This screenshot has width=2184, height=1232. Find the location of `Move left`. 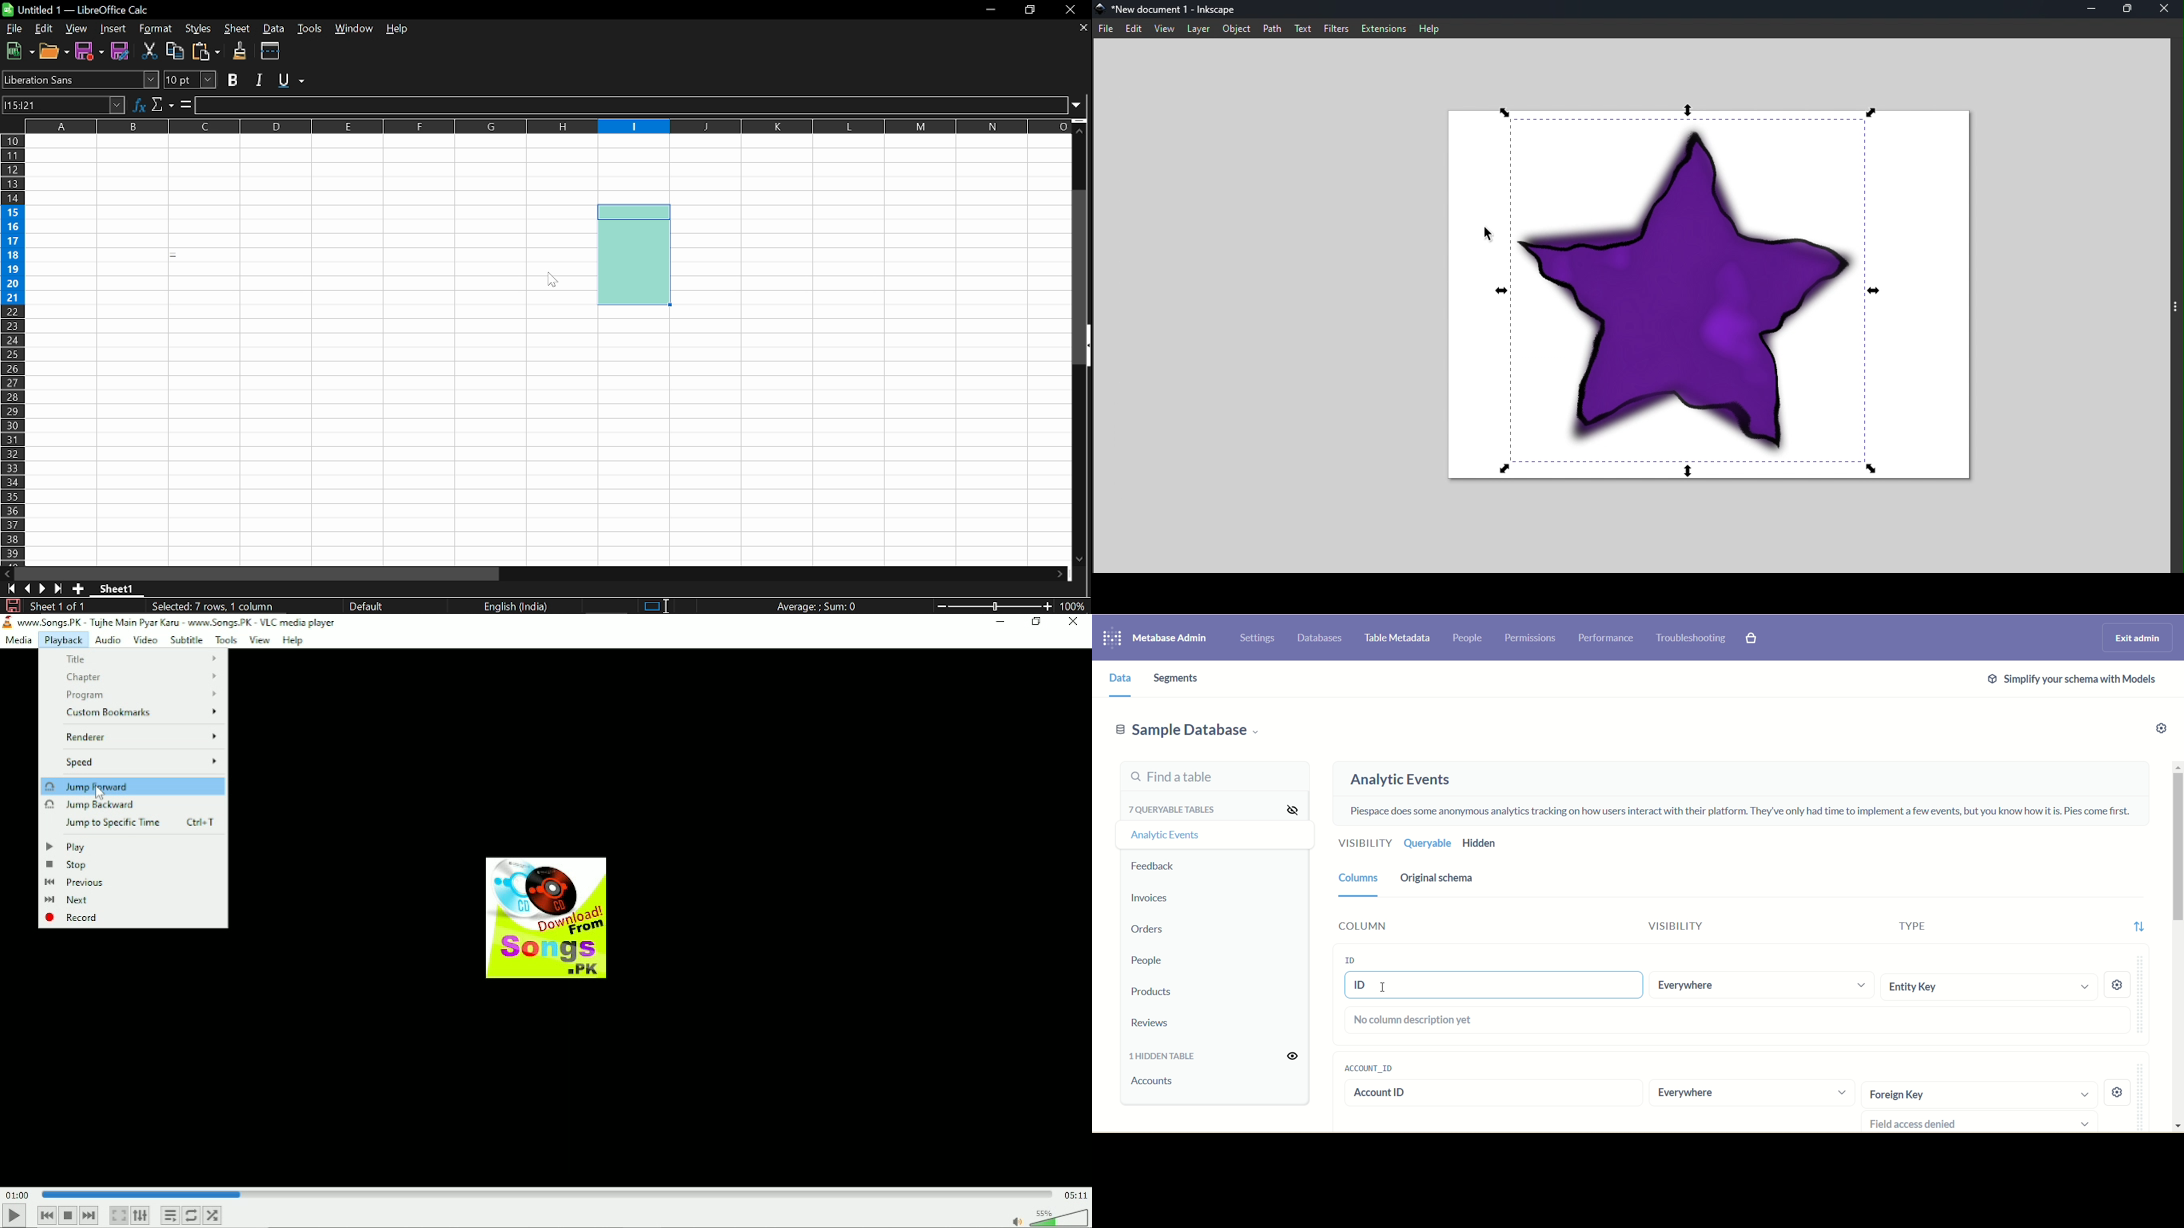

Move left is located at coordinates (7, 573).